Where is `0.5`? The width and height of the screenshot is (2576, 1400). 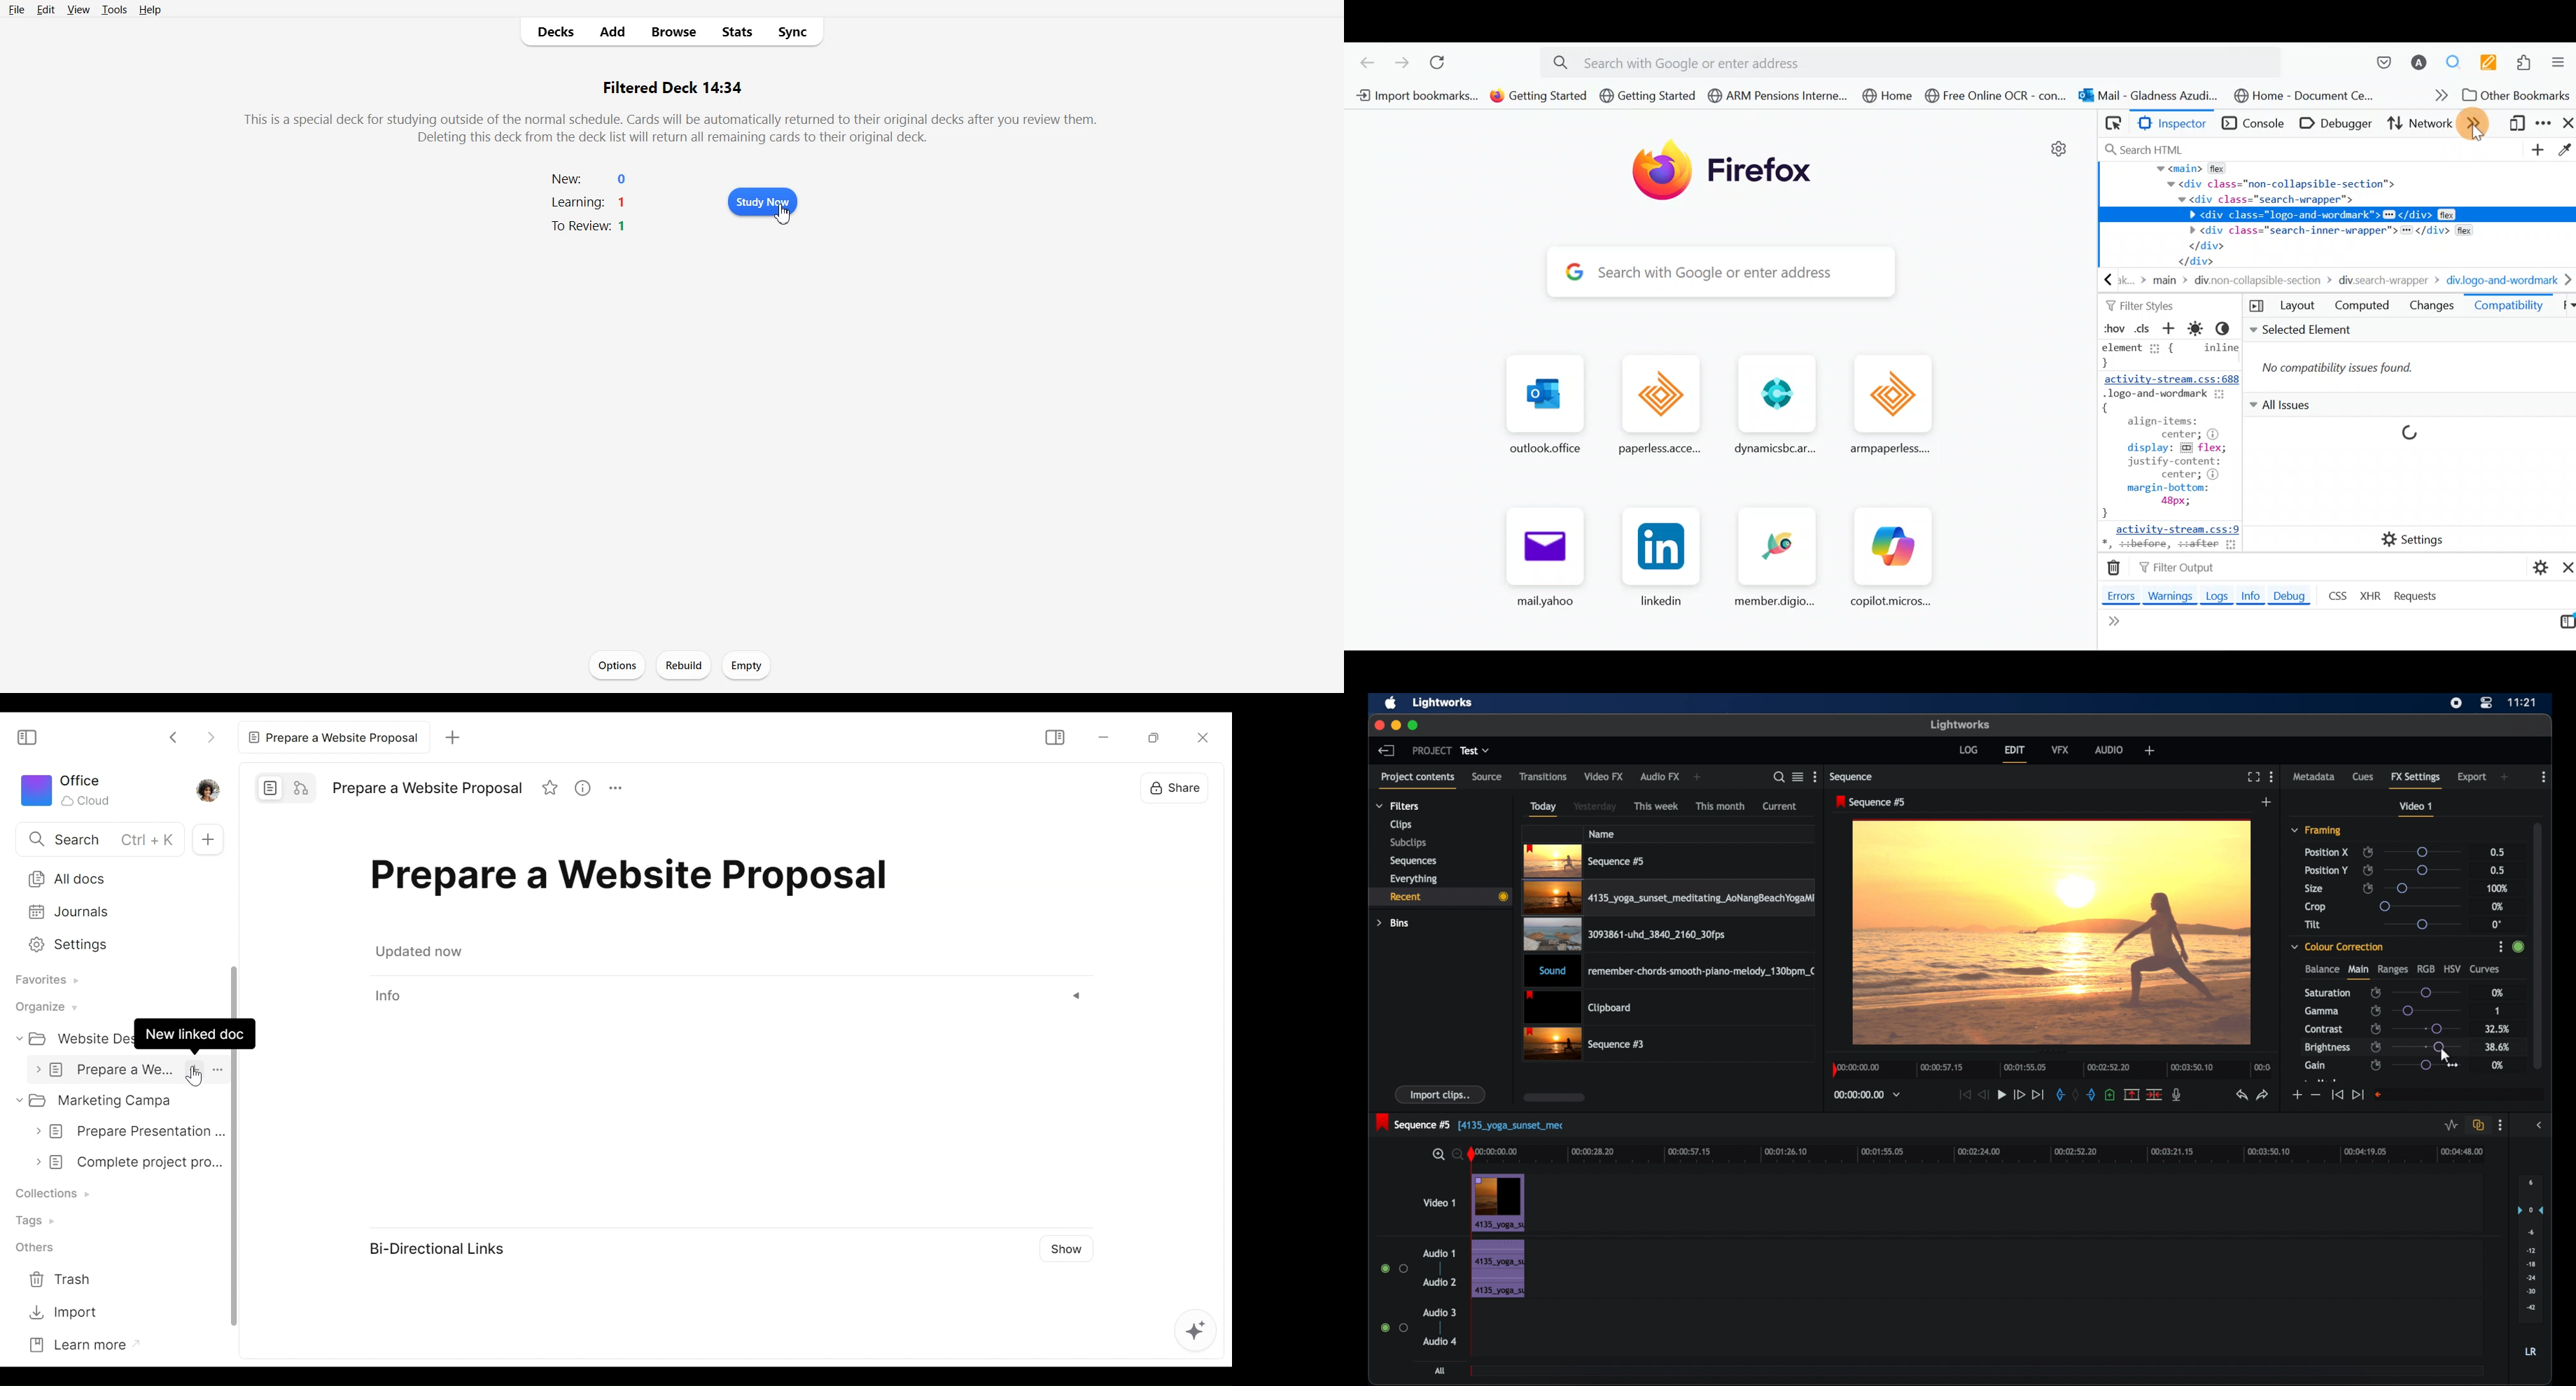
0.5 is located at coordinates (2499, 870).